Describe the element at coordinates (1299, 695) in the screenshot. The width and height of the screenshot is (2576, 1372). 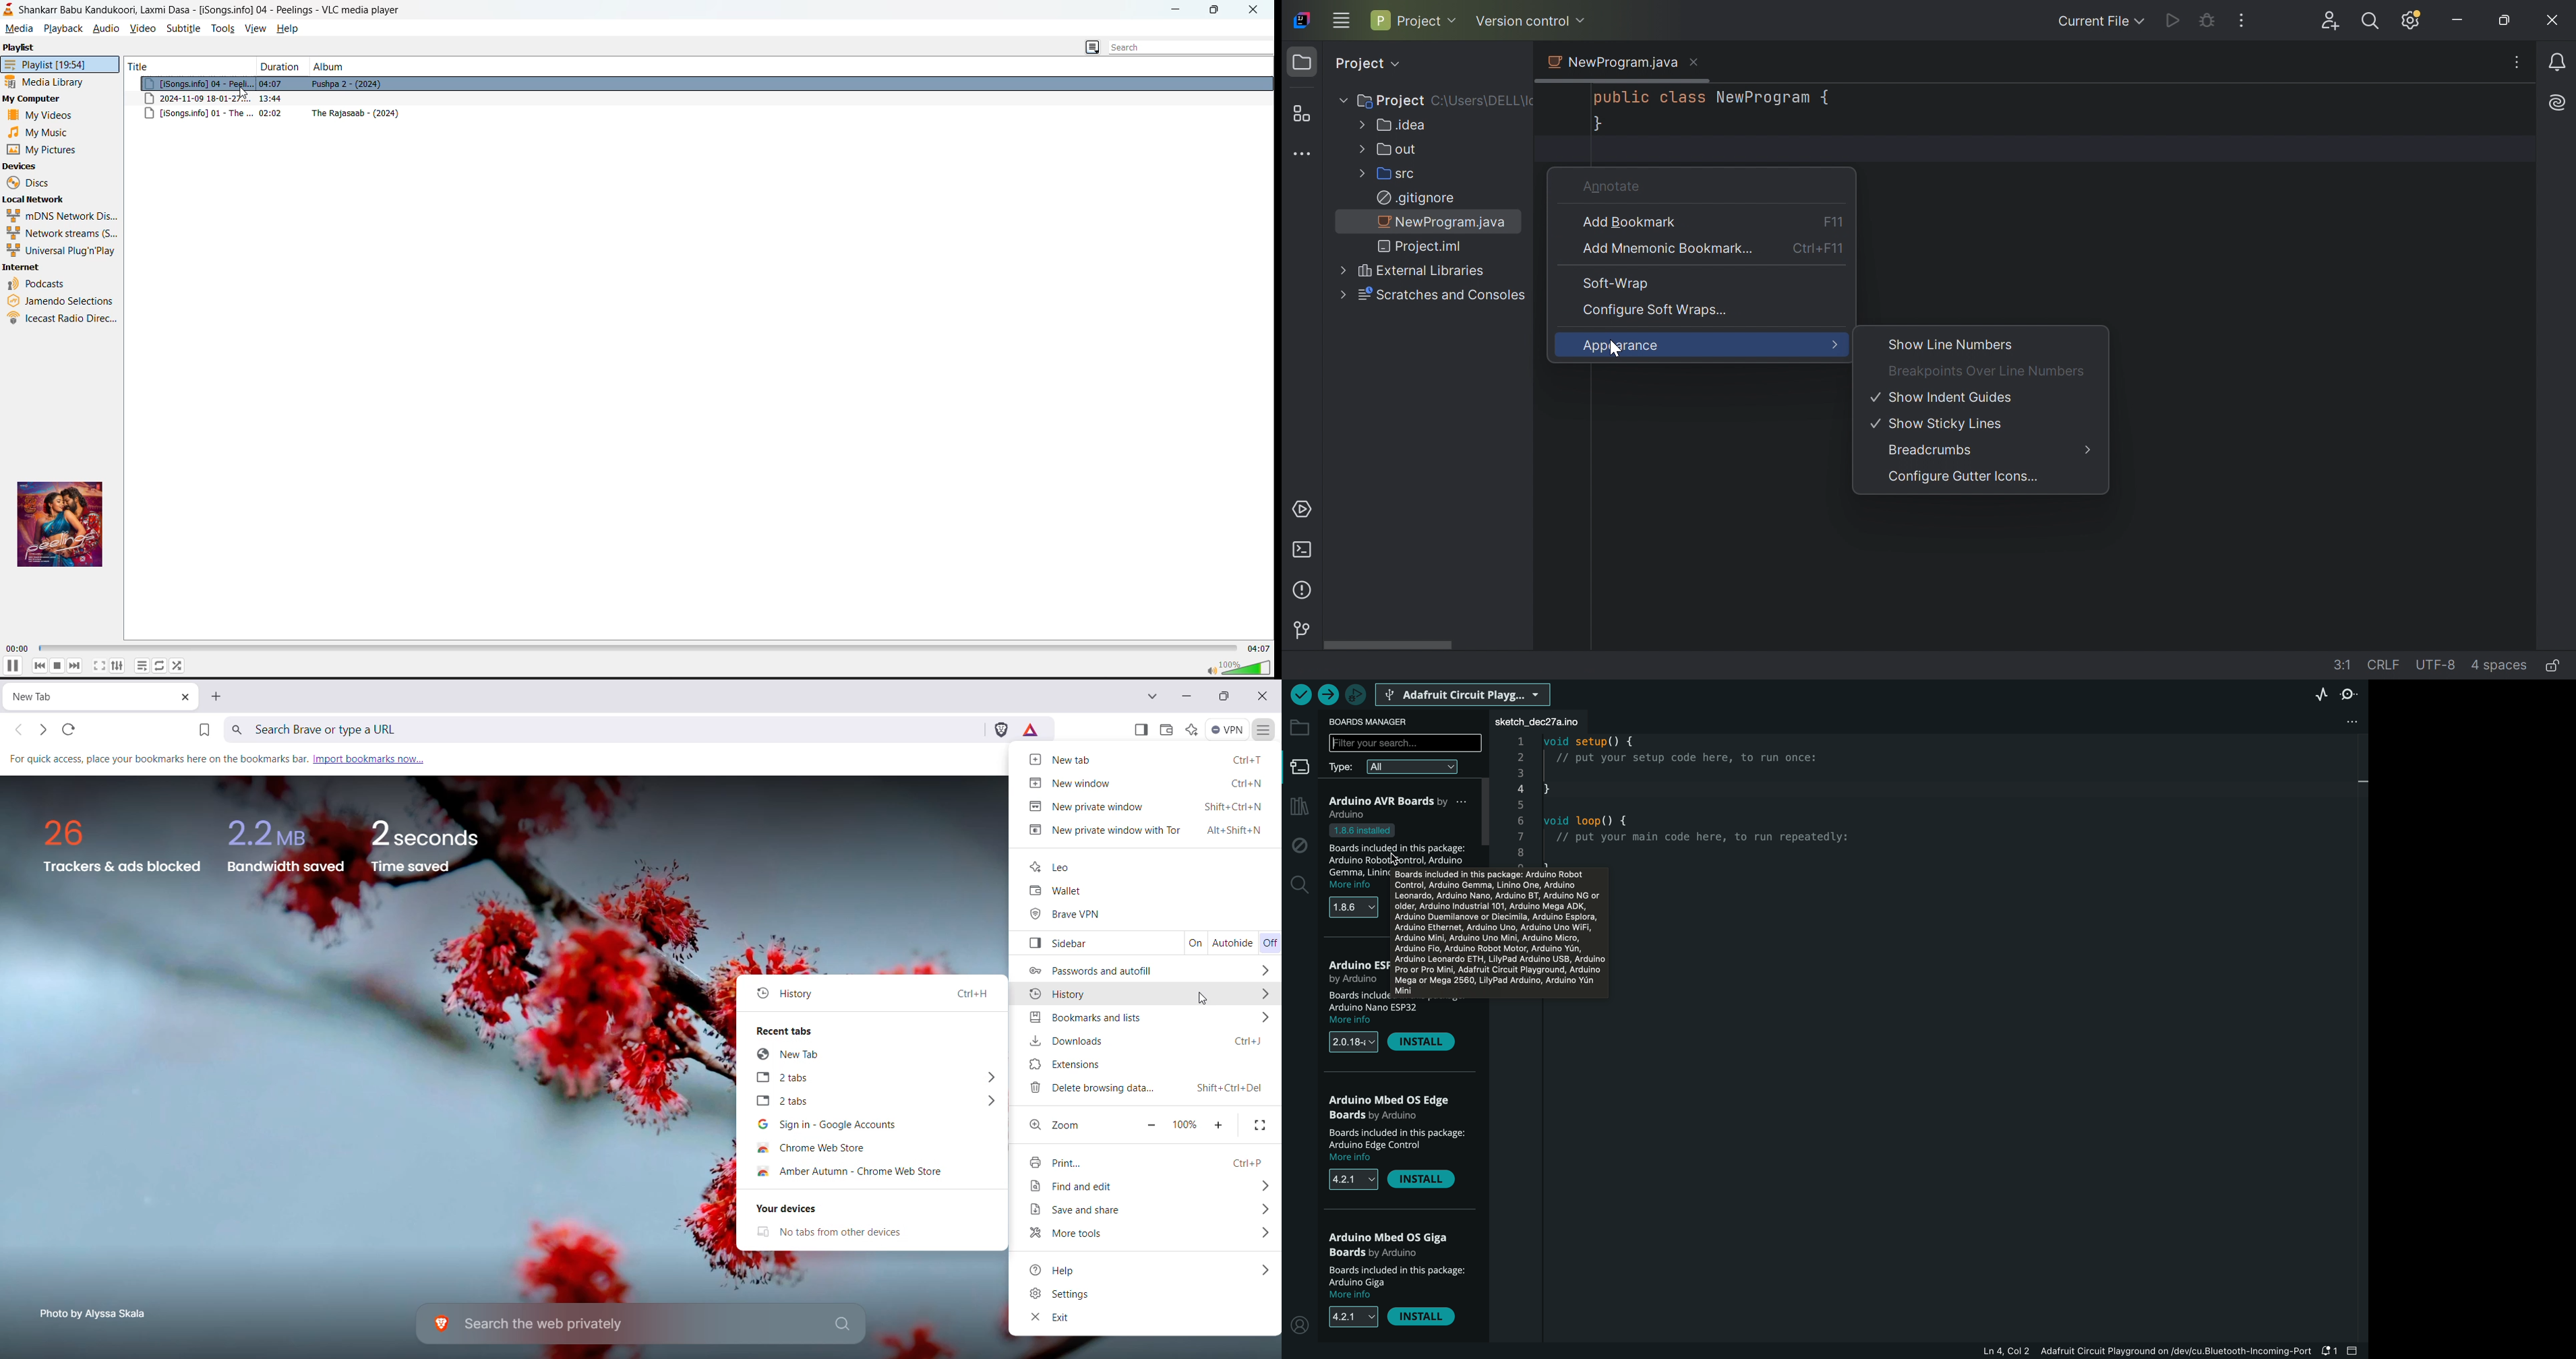
I see `verify` at that location.